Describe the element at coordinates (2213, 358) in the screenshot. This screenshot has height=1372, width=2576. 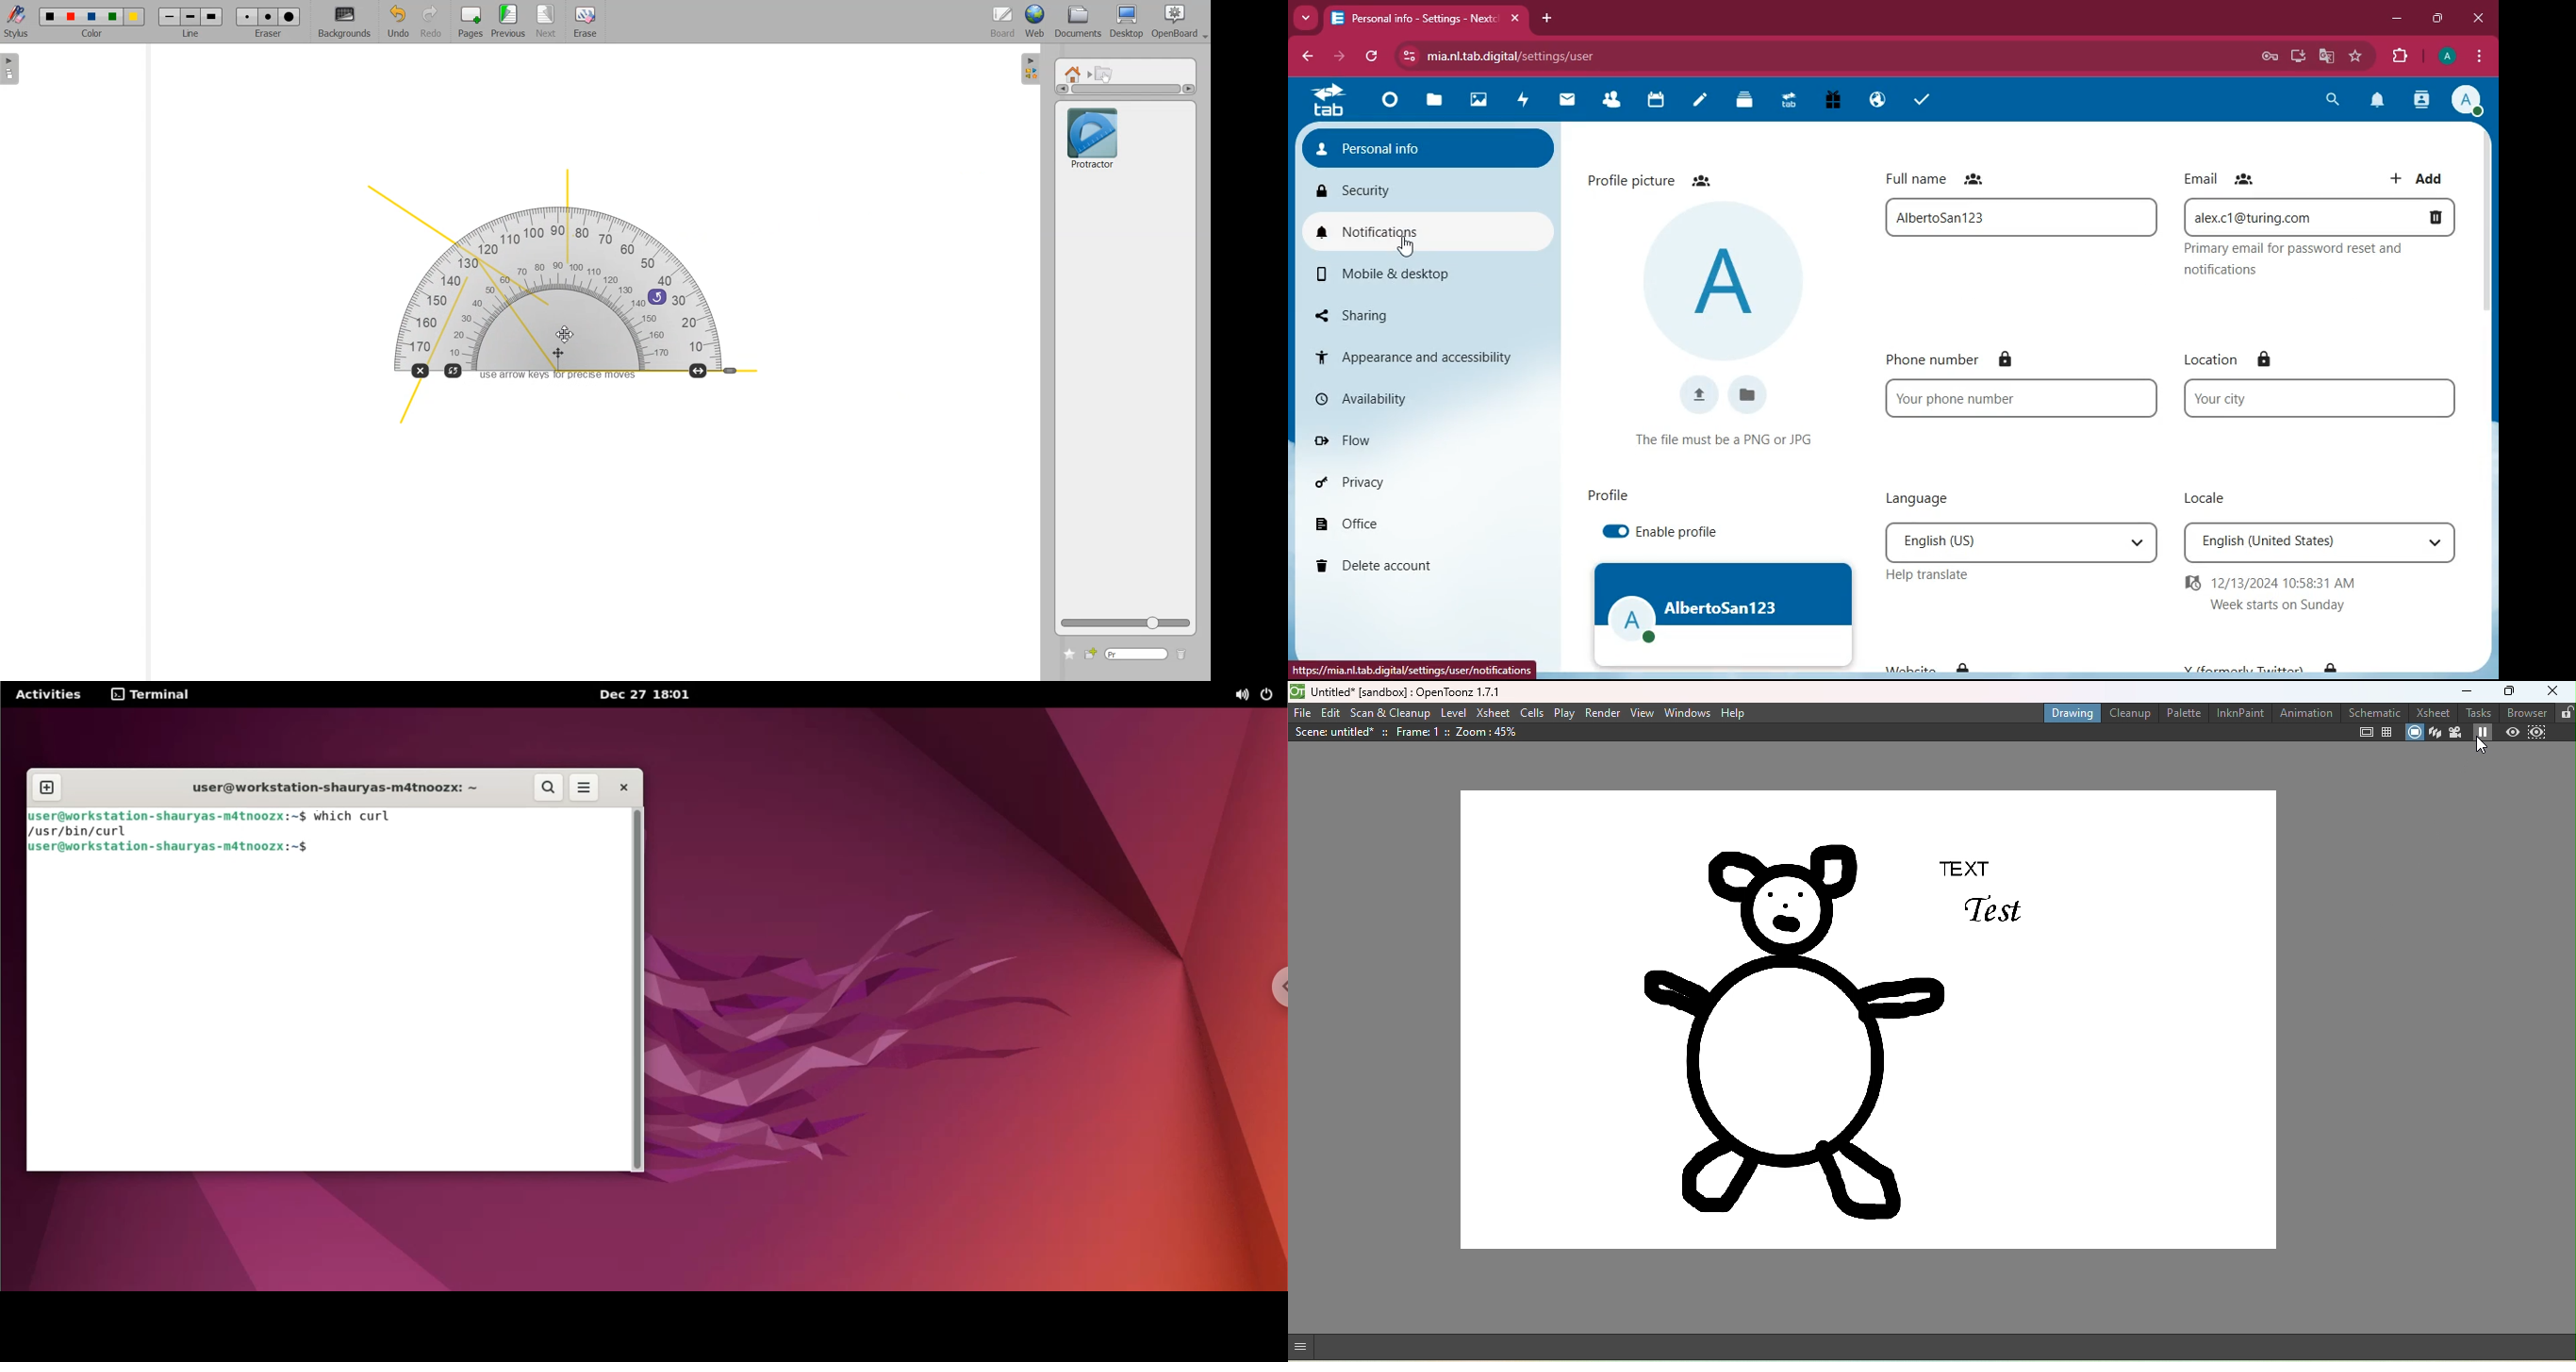
I see `location` at that location.